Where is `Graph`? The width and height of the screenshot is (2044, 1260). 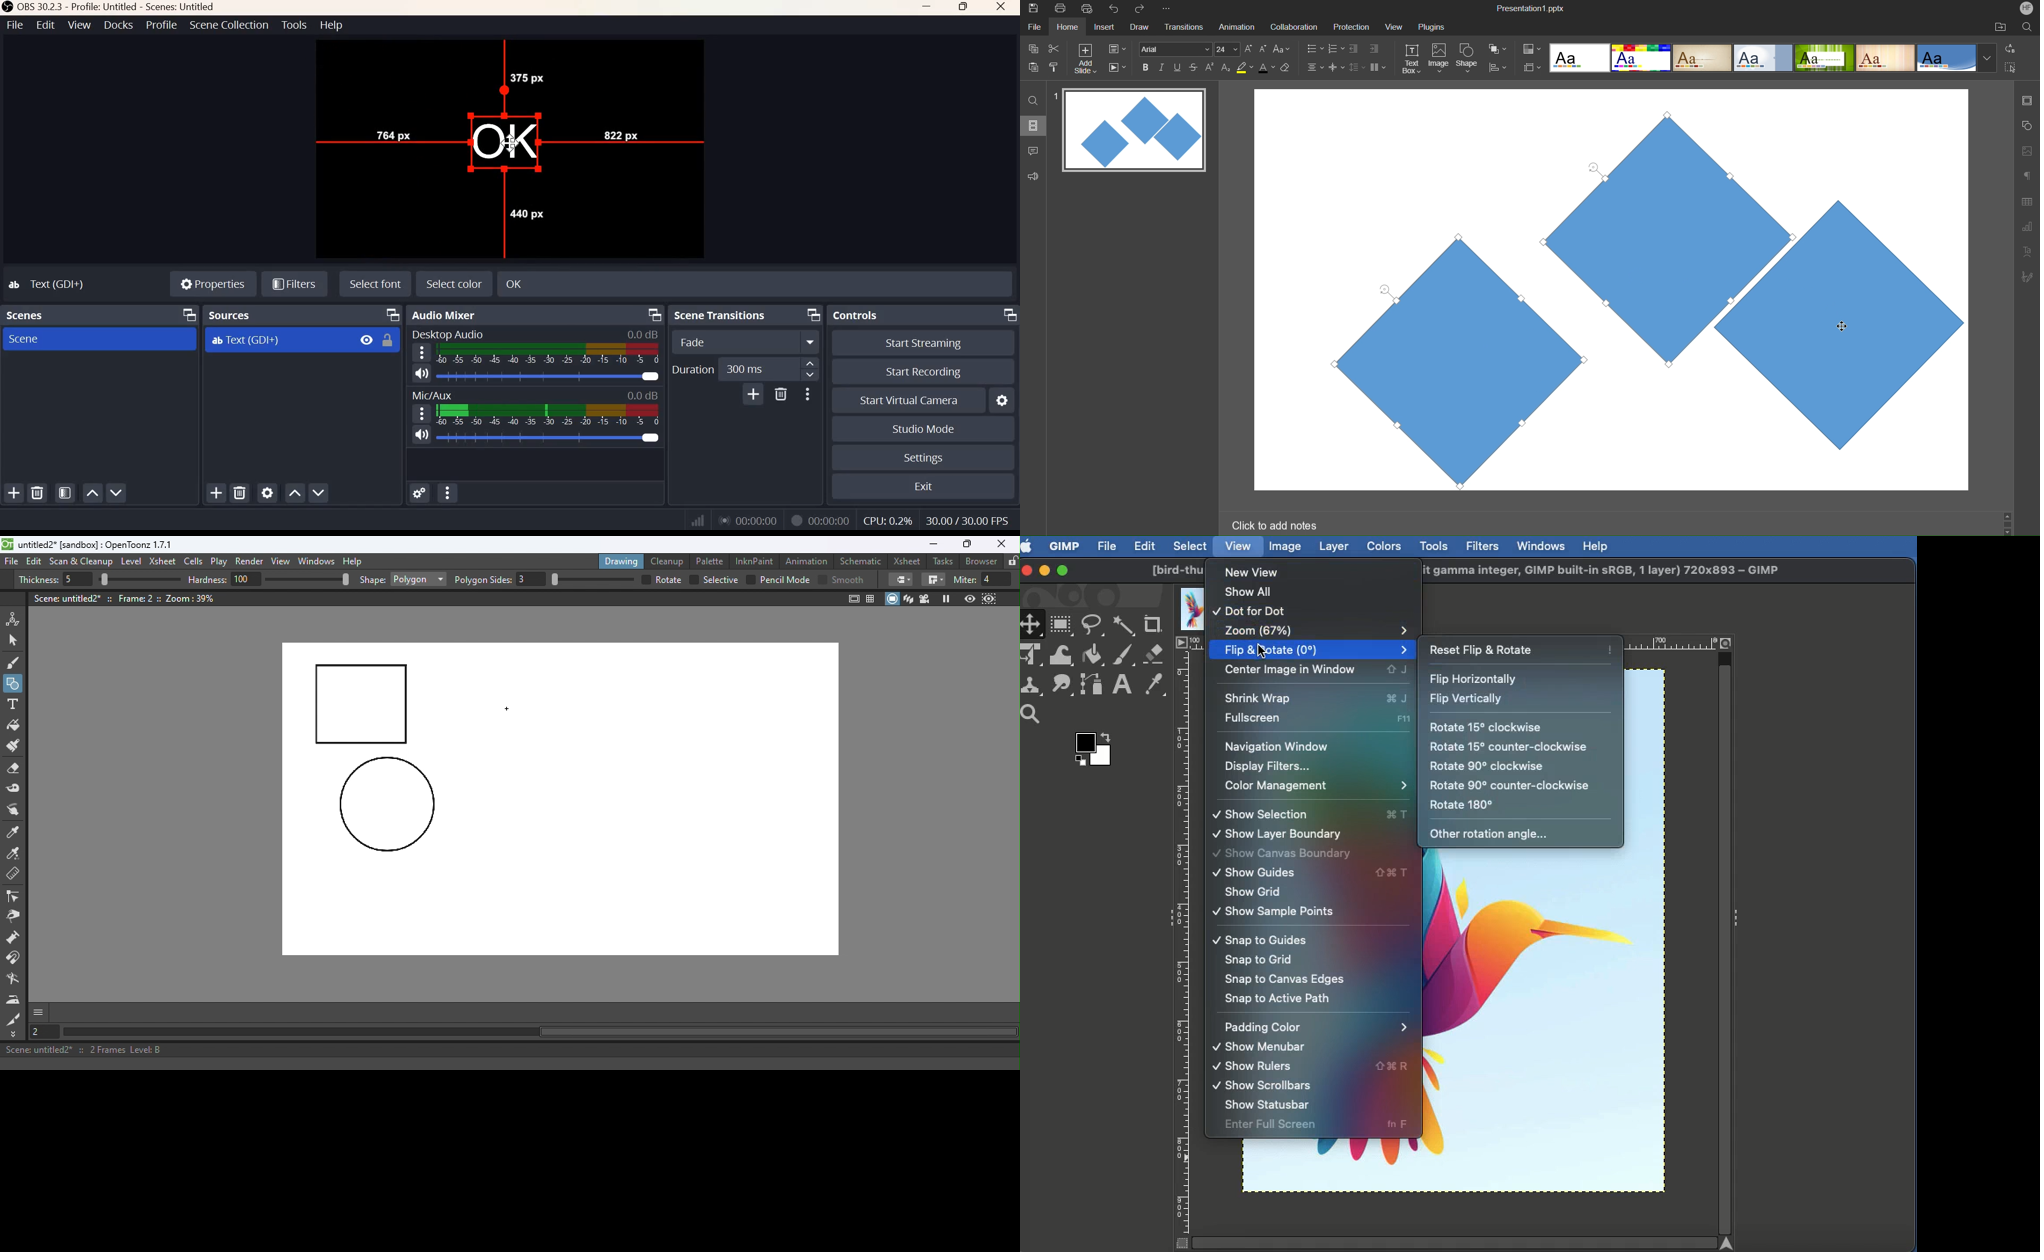 Graph is located at coordinates (2027, 228).